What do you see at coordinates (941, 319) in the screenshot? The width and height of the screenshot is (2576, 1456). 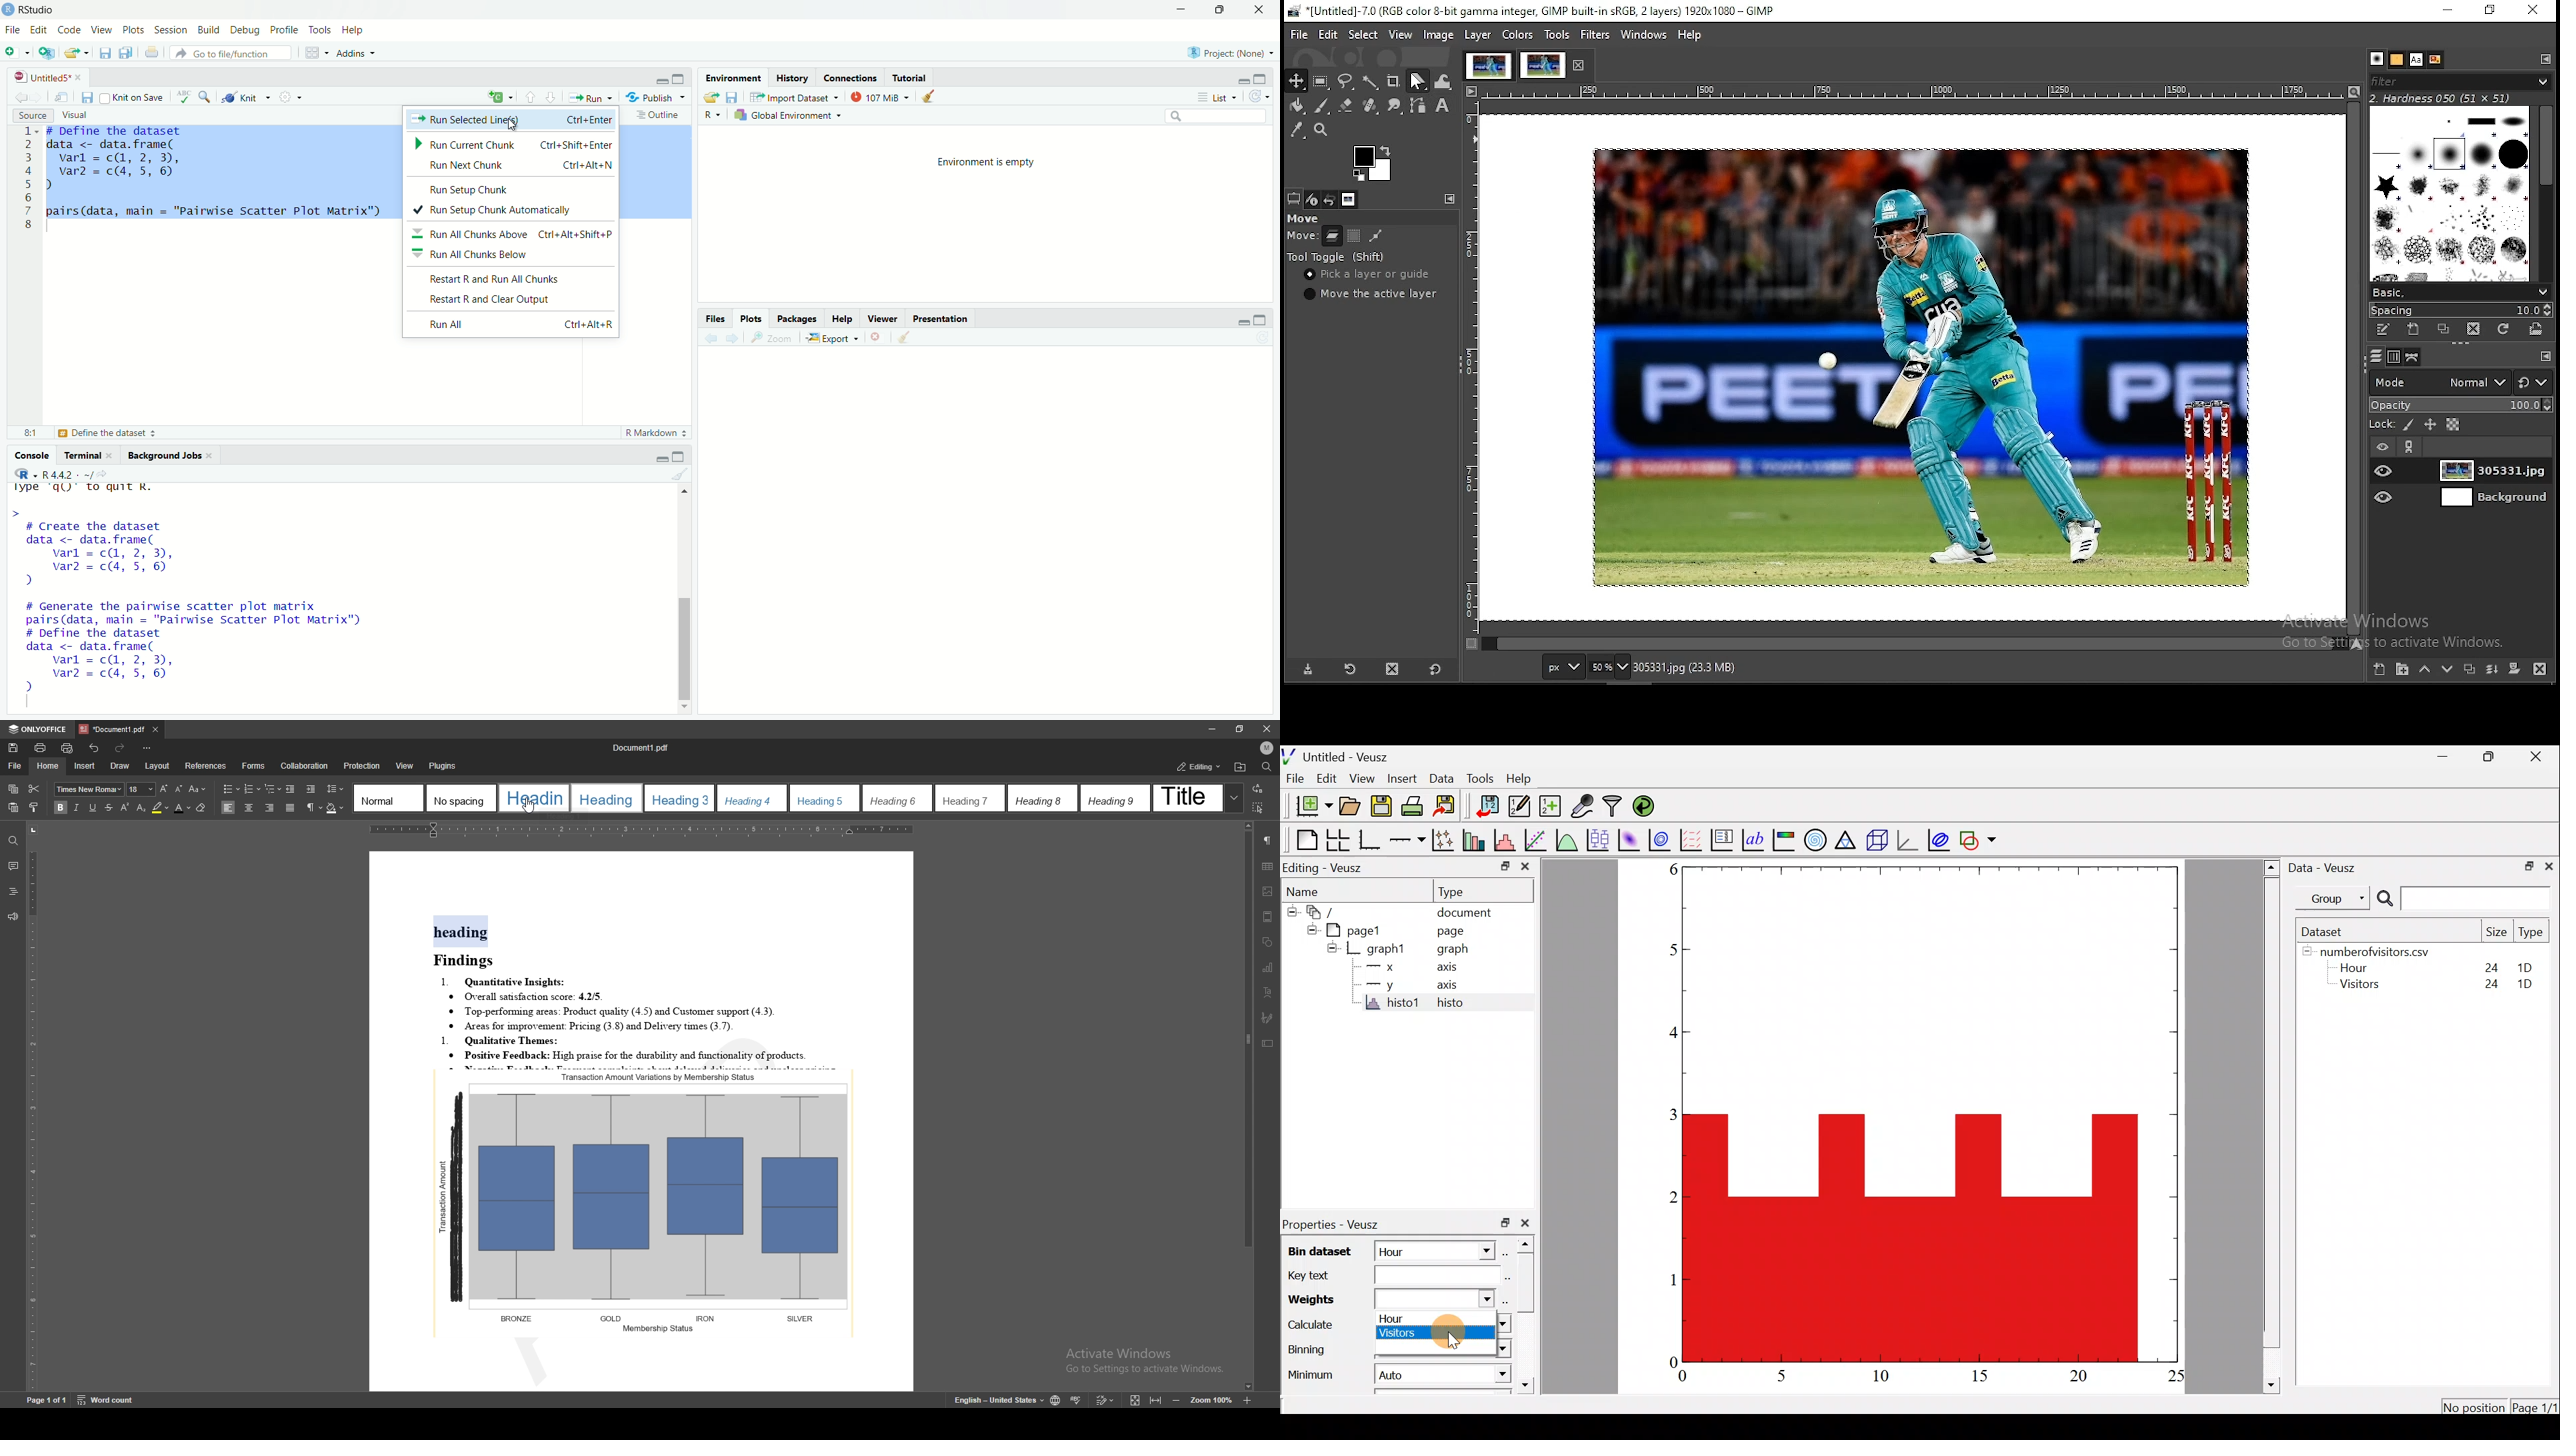 I see `Presentation` at bounding box center [941, 319].